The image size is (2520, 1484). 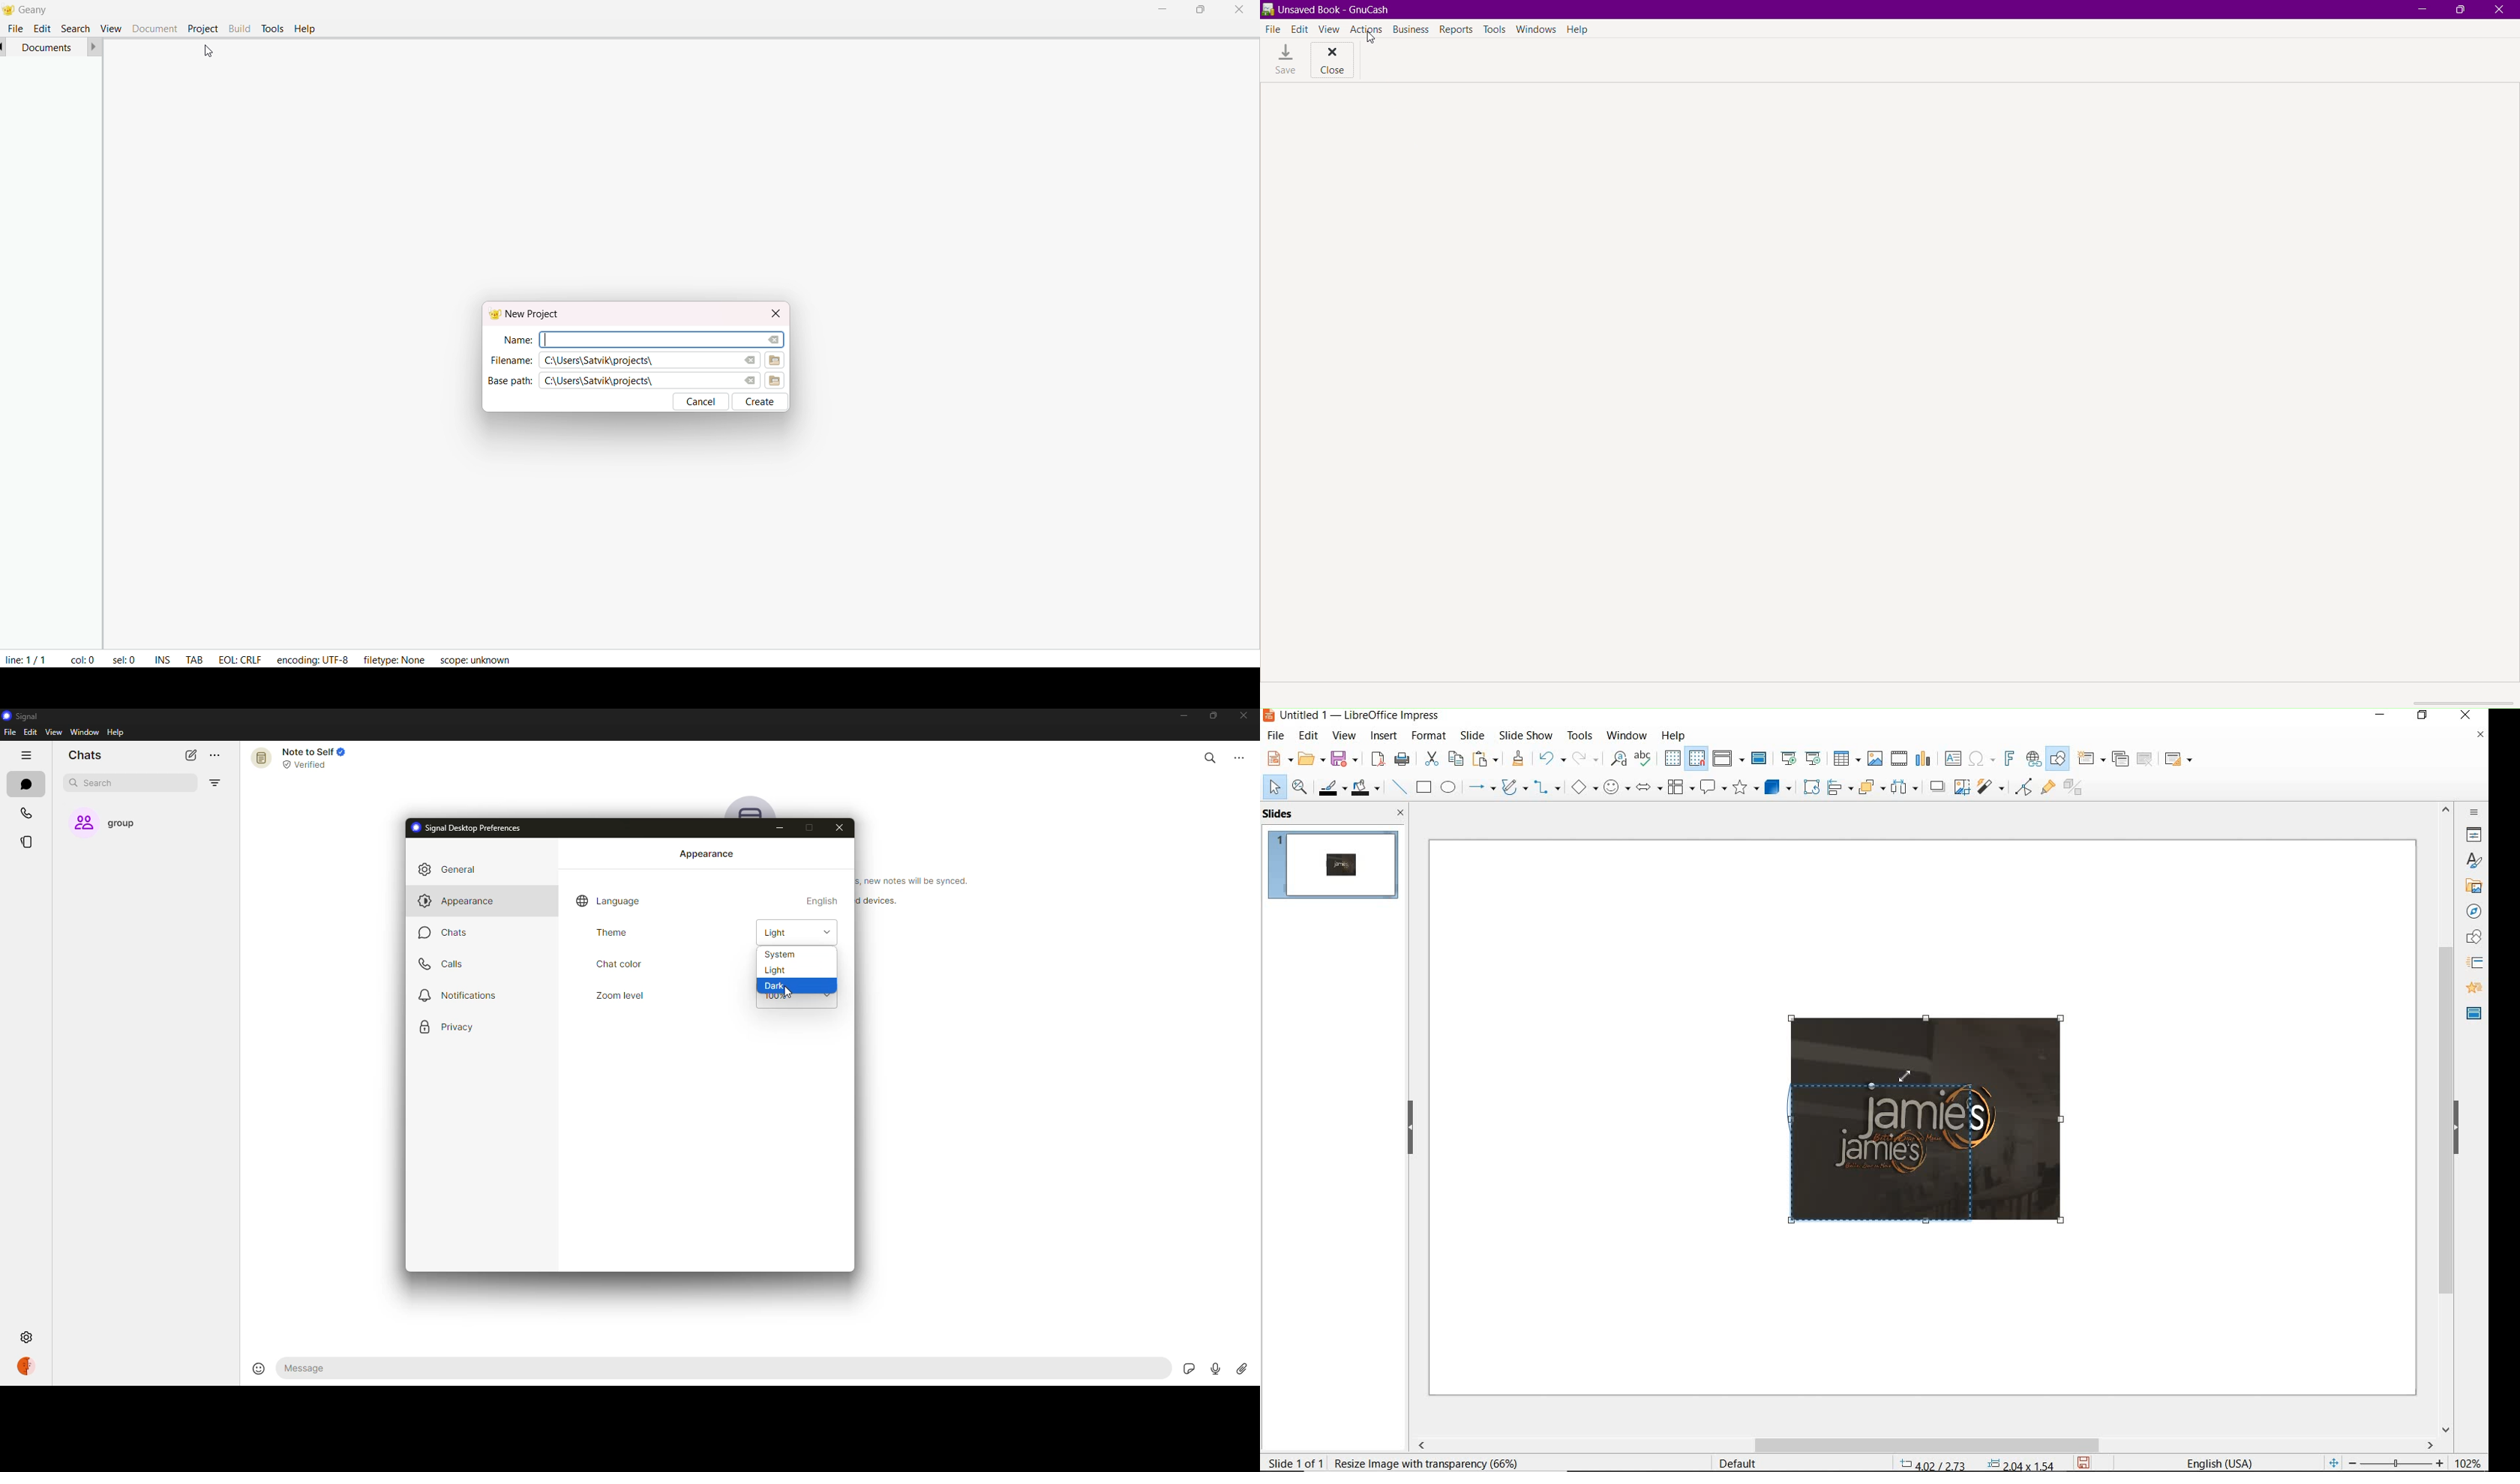 What do you see at coordinates (445, 932) in the screenshot?
I see `chats` at bounding box center [445, 932].